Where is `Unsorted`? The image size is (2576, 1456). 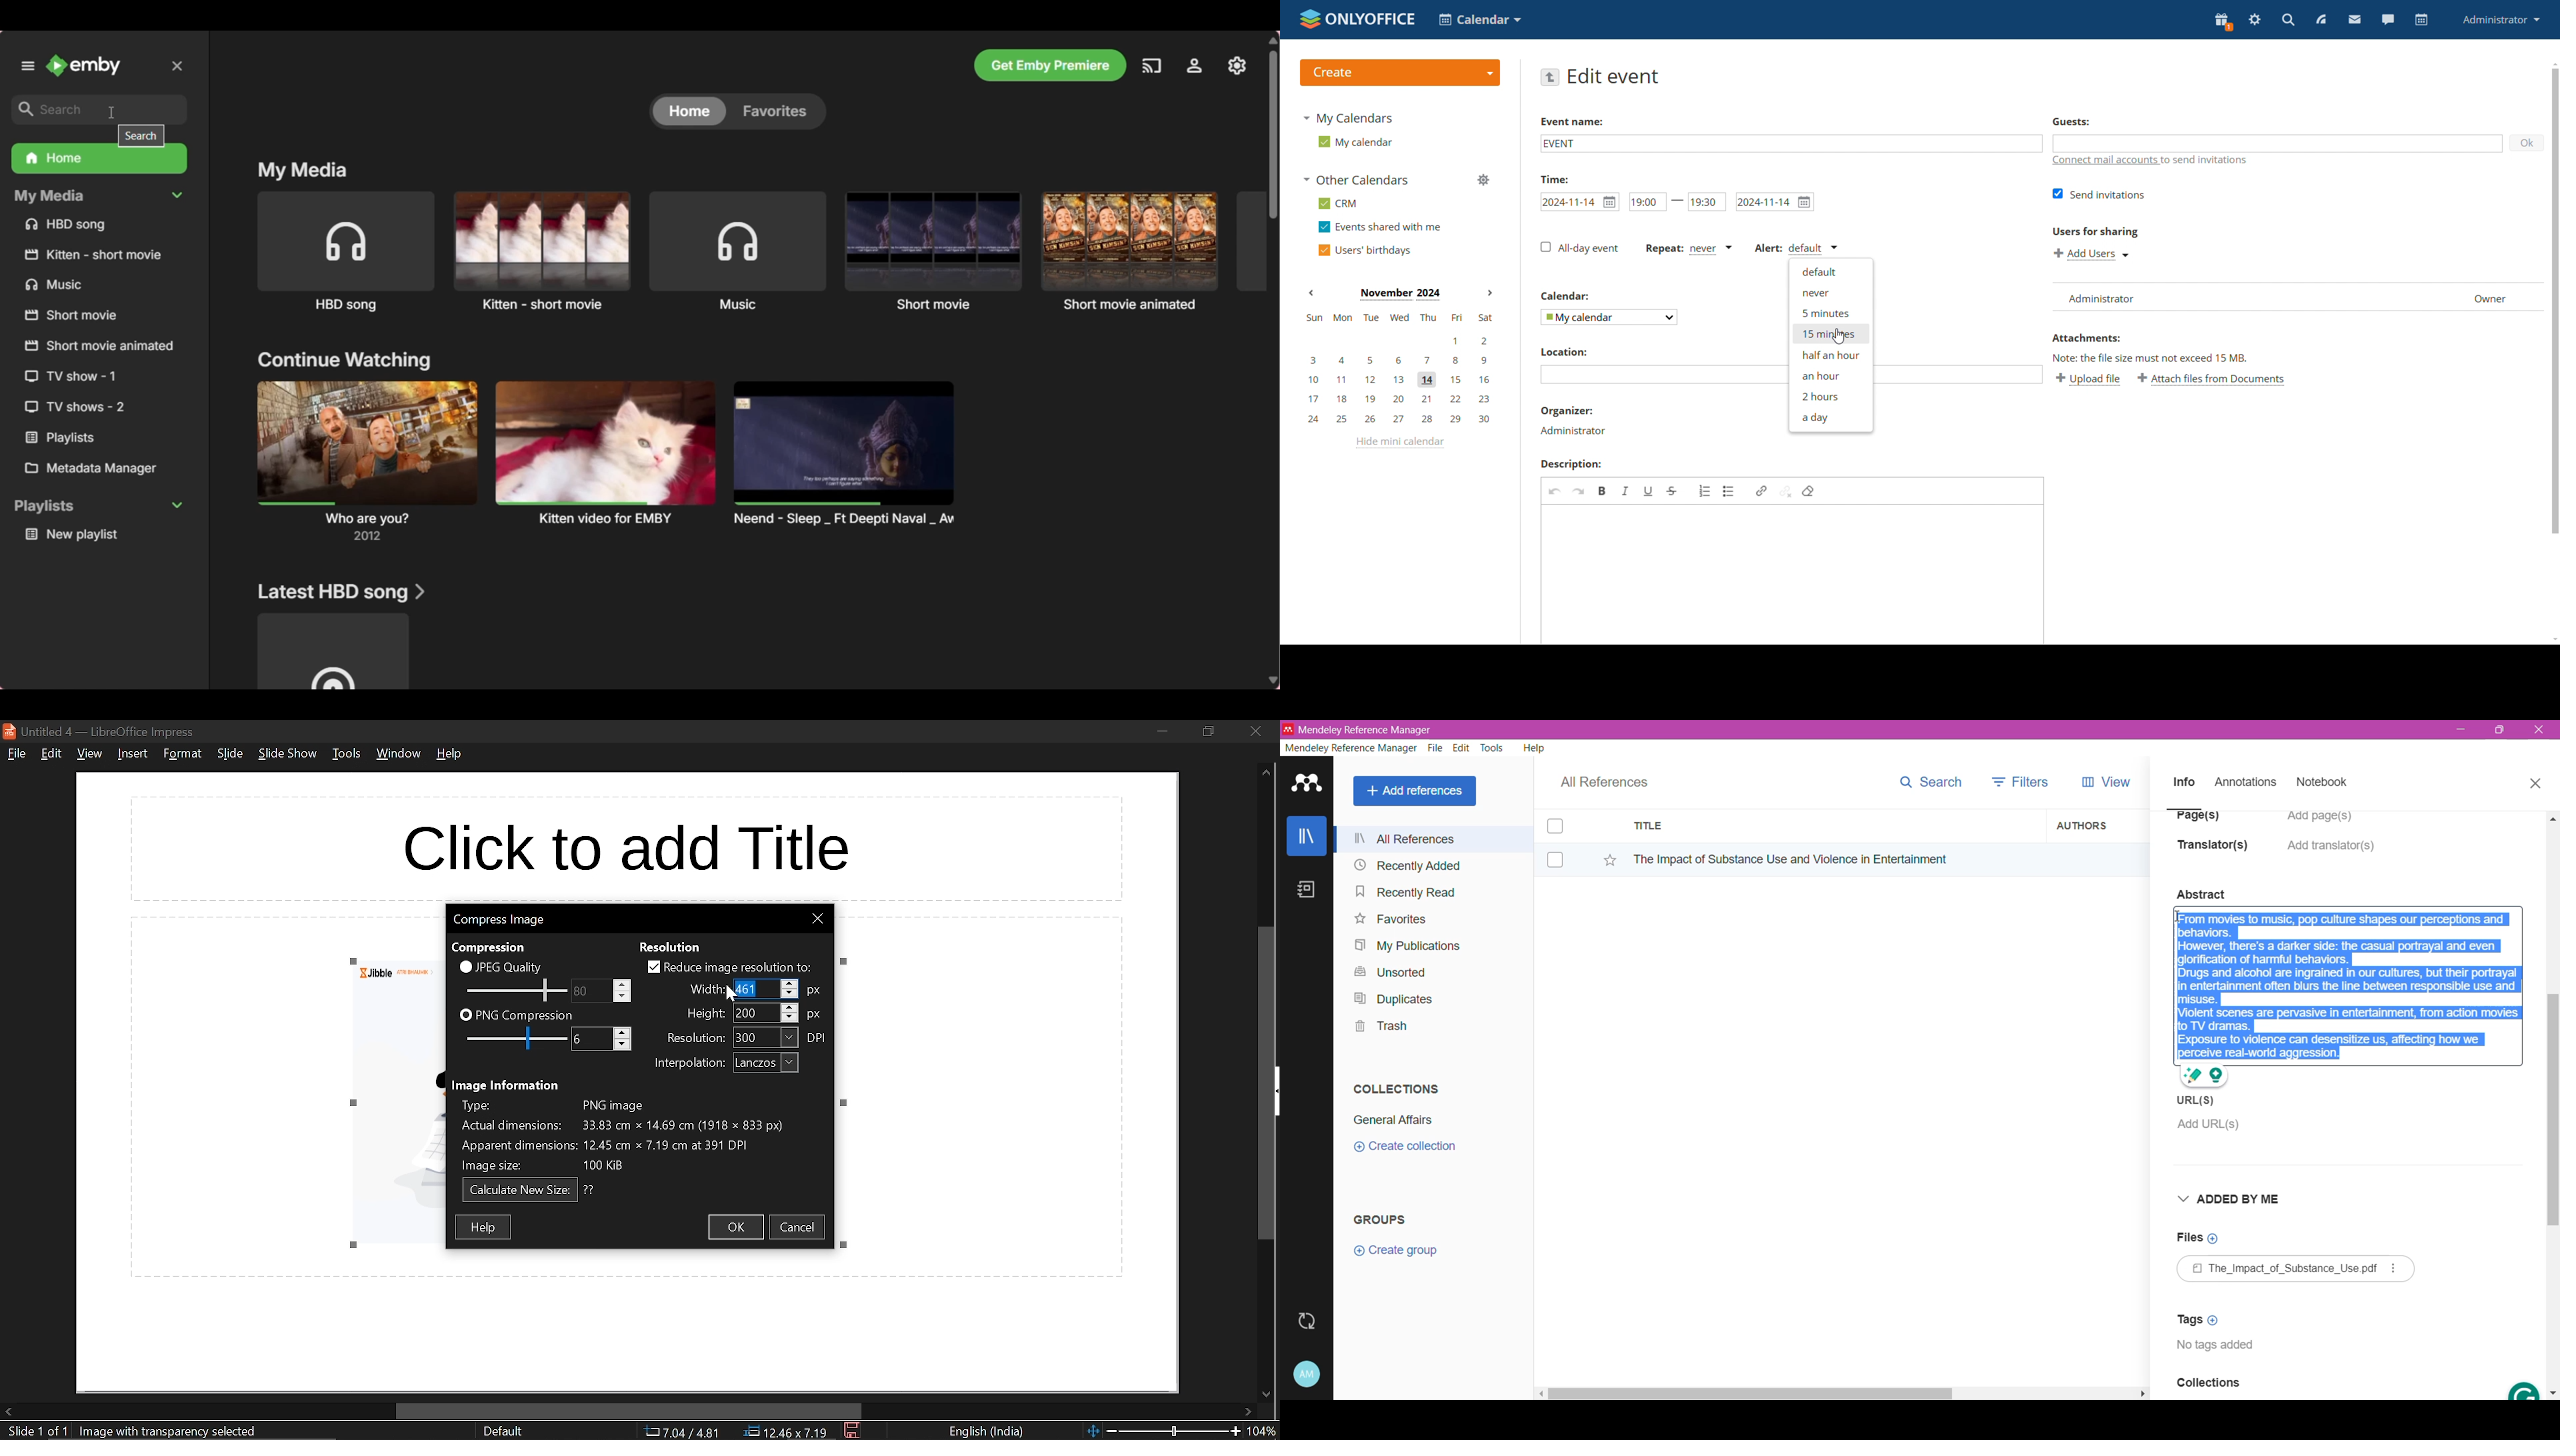 Unsorted is located at coordinates (1388, 971).